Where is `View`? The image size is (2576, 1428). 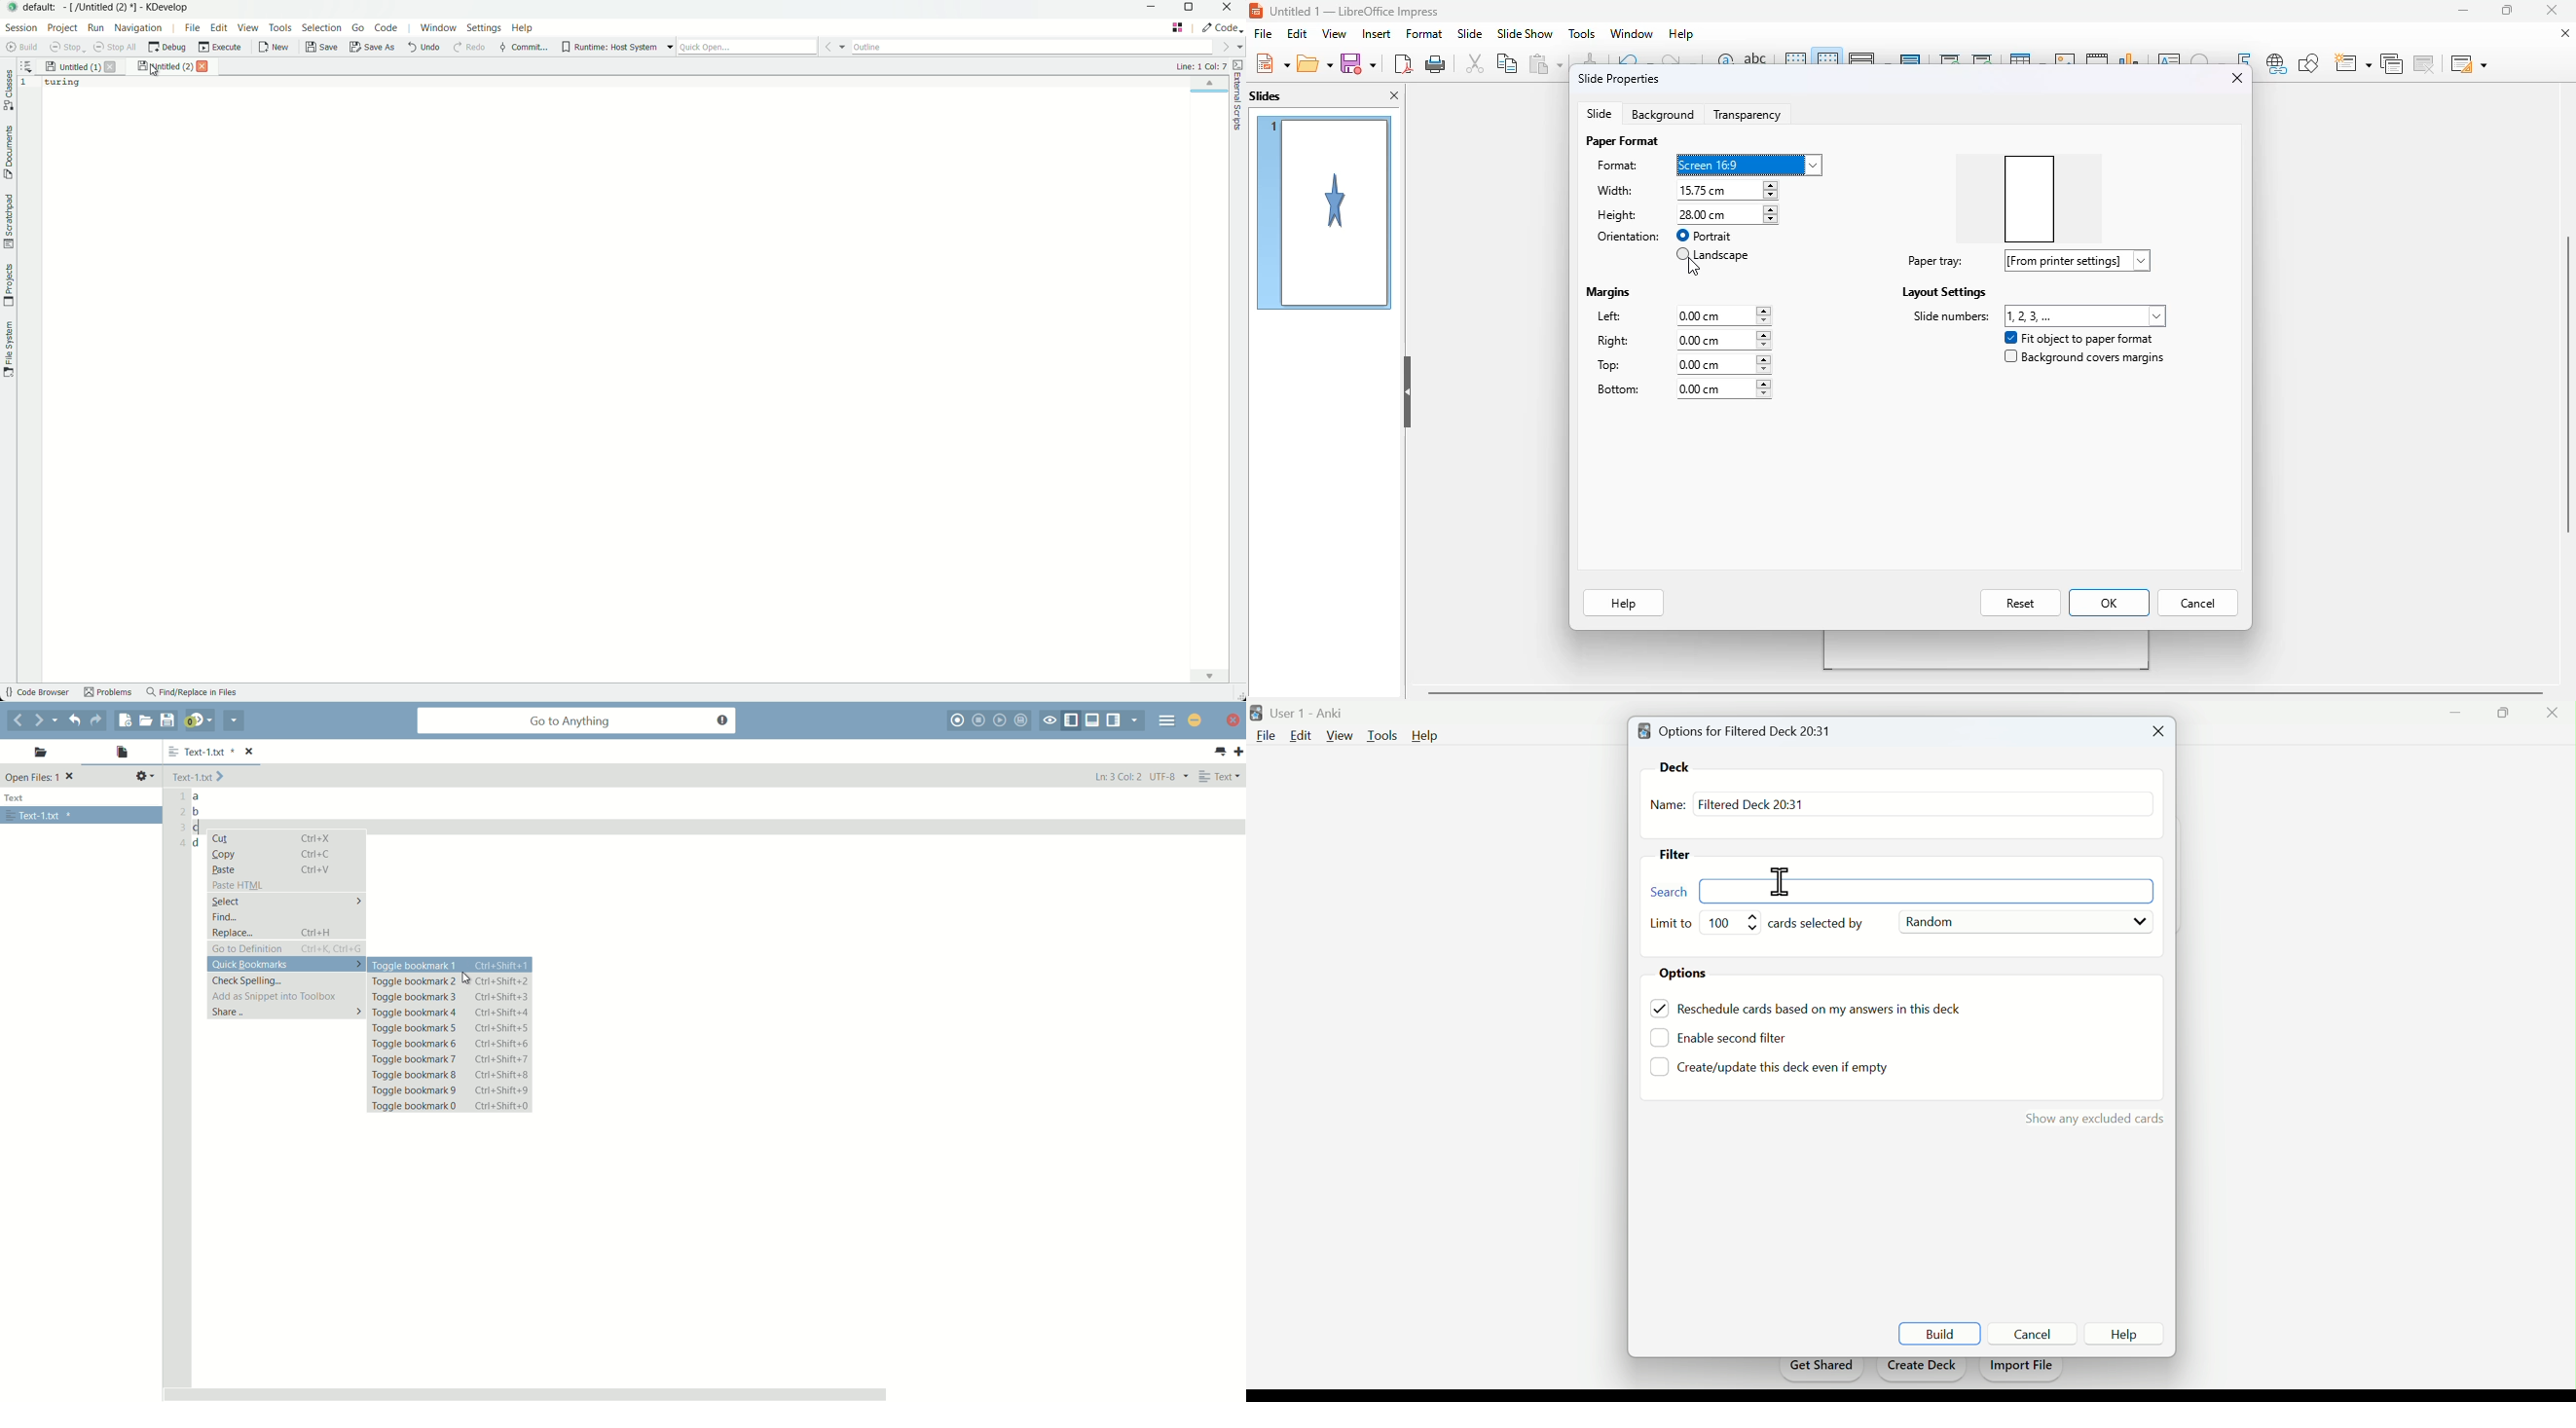 View is located at coordinates (1340, 736).